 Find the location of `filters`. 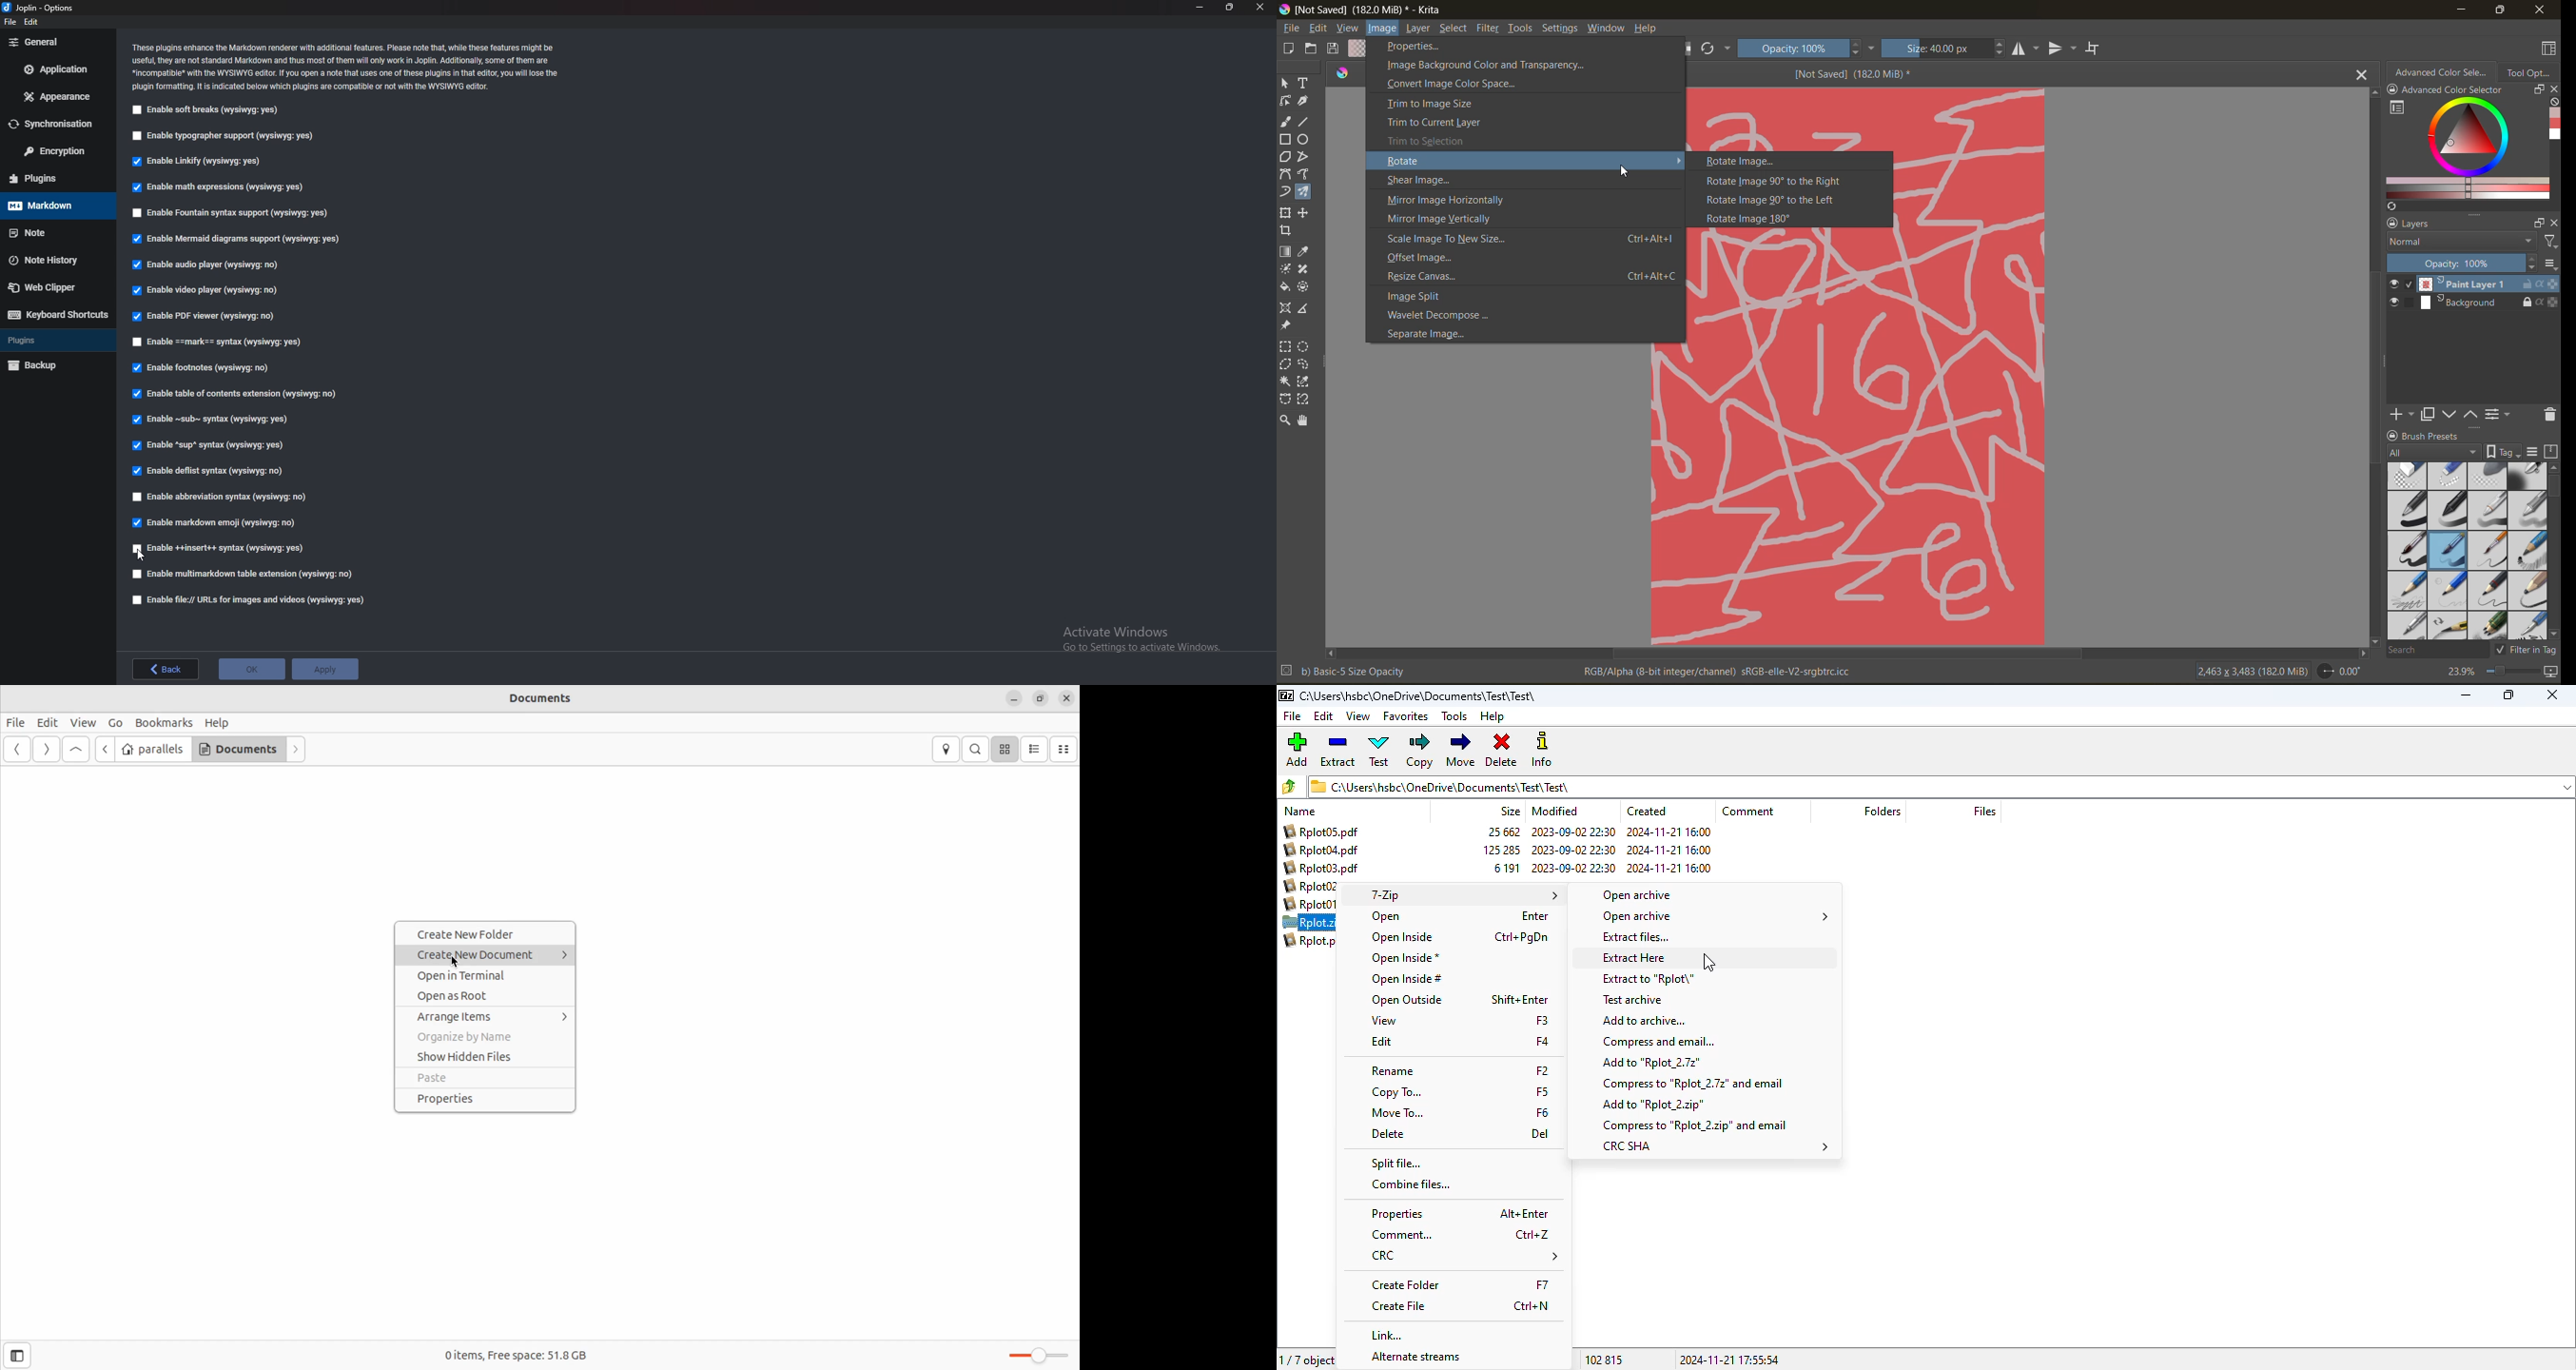

filters is located at coordinates (1491, 30).